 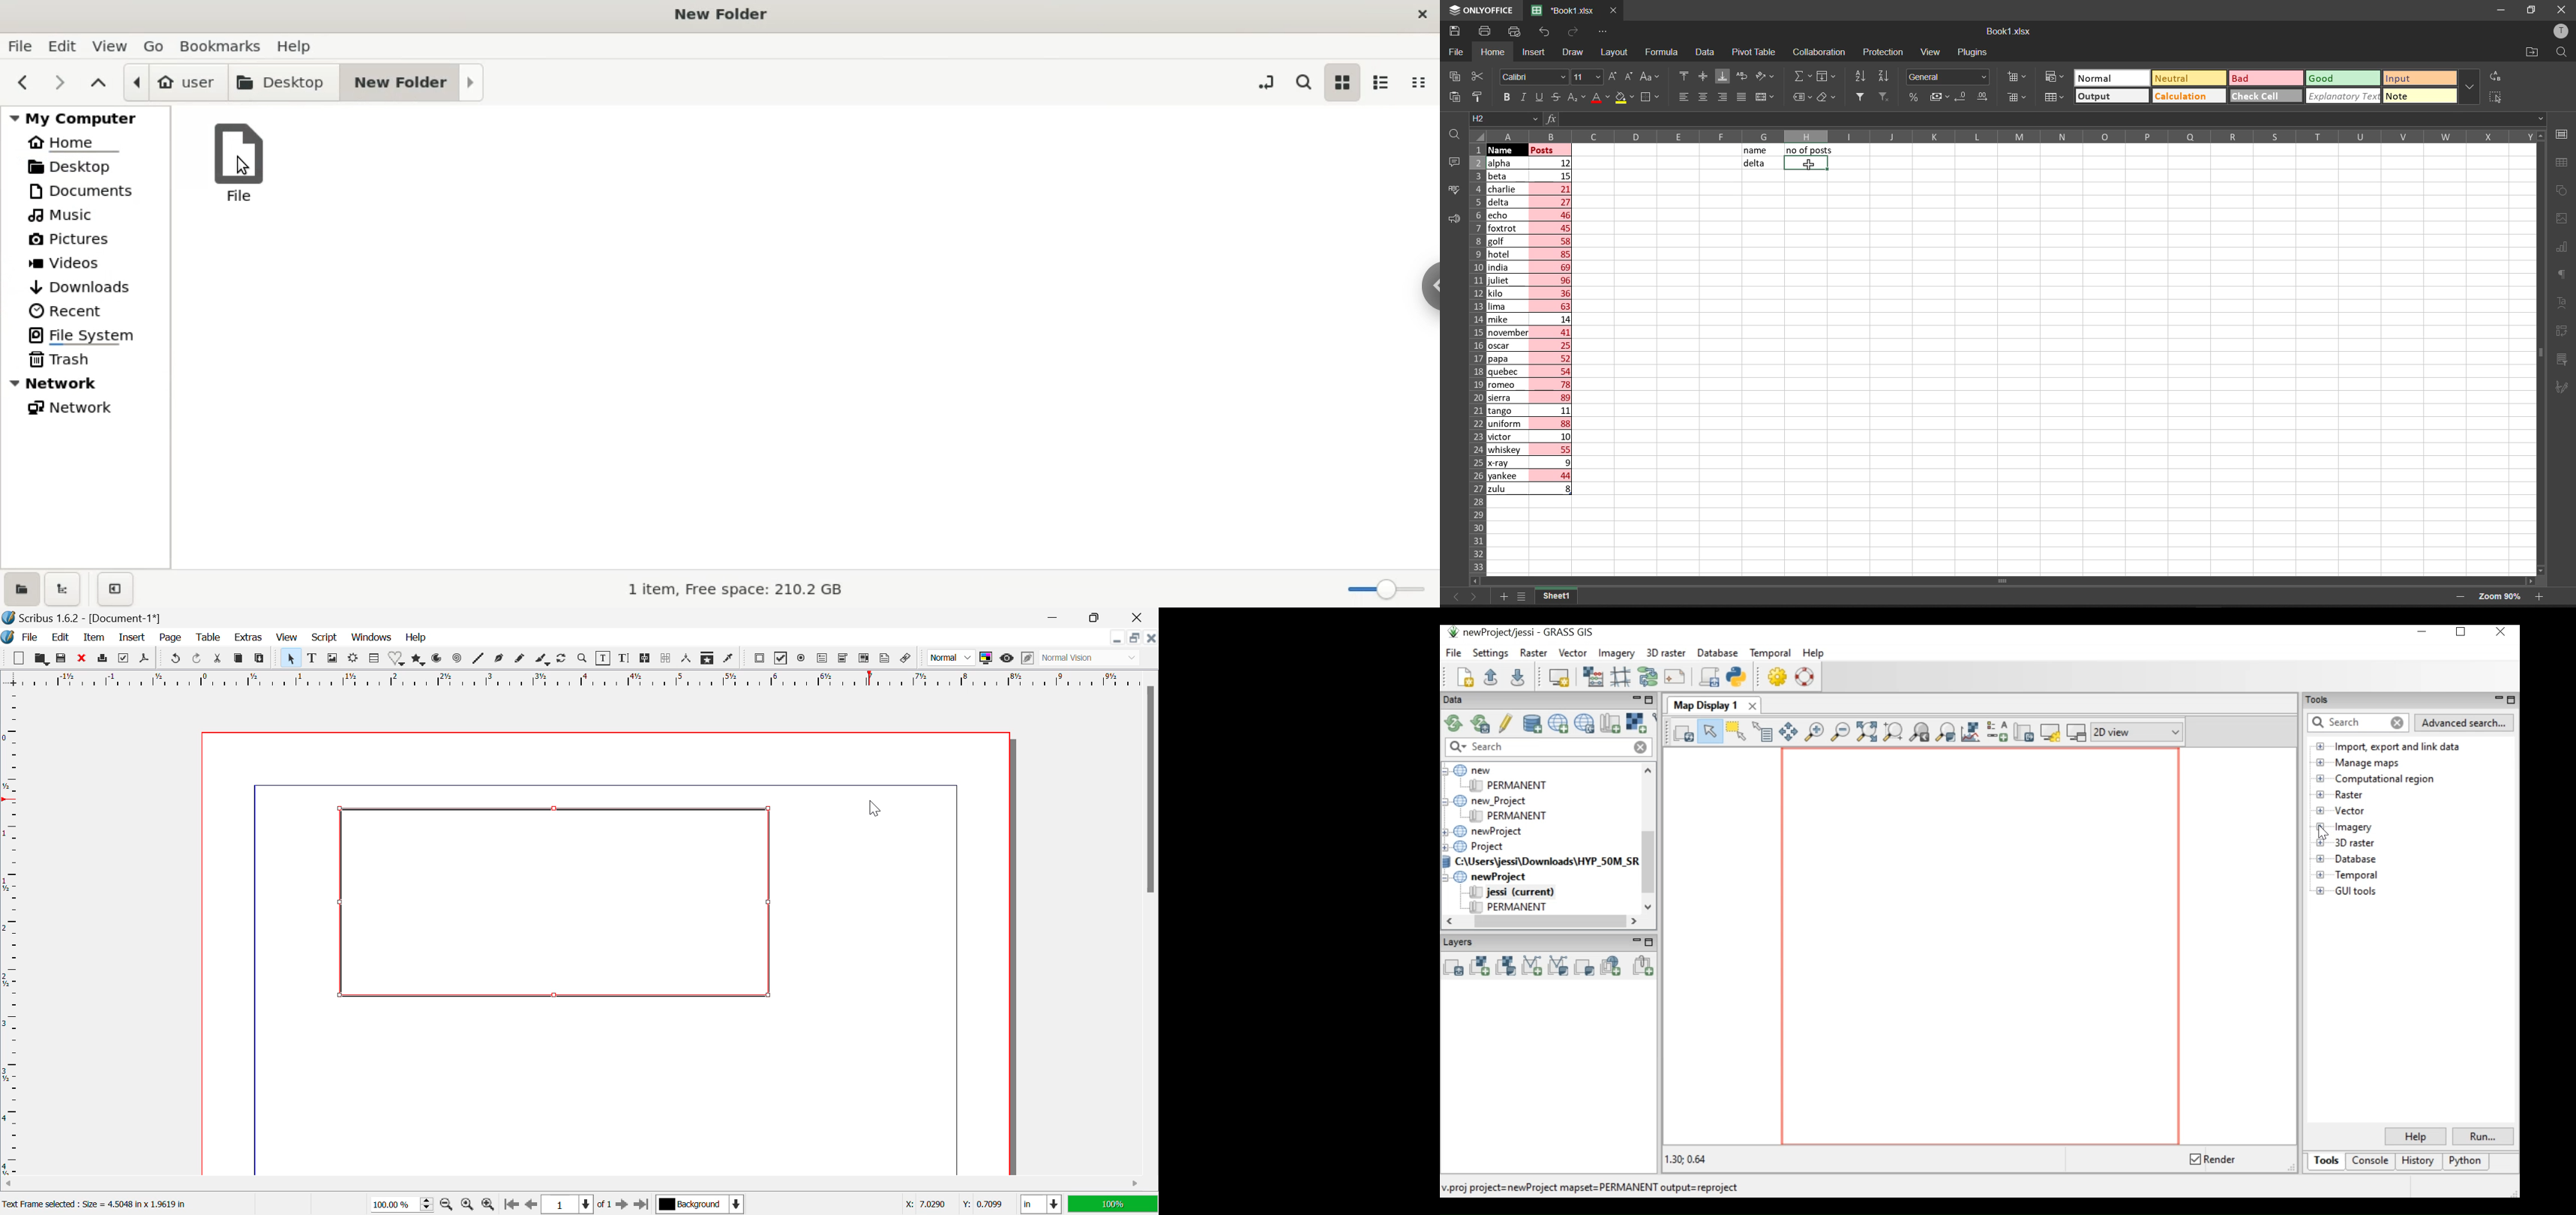 What do you see at coordinates (1039, 1204) in the screenshot?
I see `in` at bounding box center [1039, 1204].